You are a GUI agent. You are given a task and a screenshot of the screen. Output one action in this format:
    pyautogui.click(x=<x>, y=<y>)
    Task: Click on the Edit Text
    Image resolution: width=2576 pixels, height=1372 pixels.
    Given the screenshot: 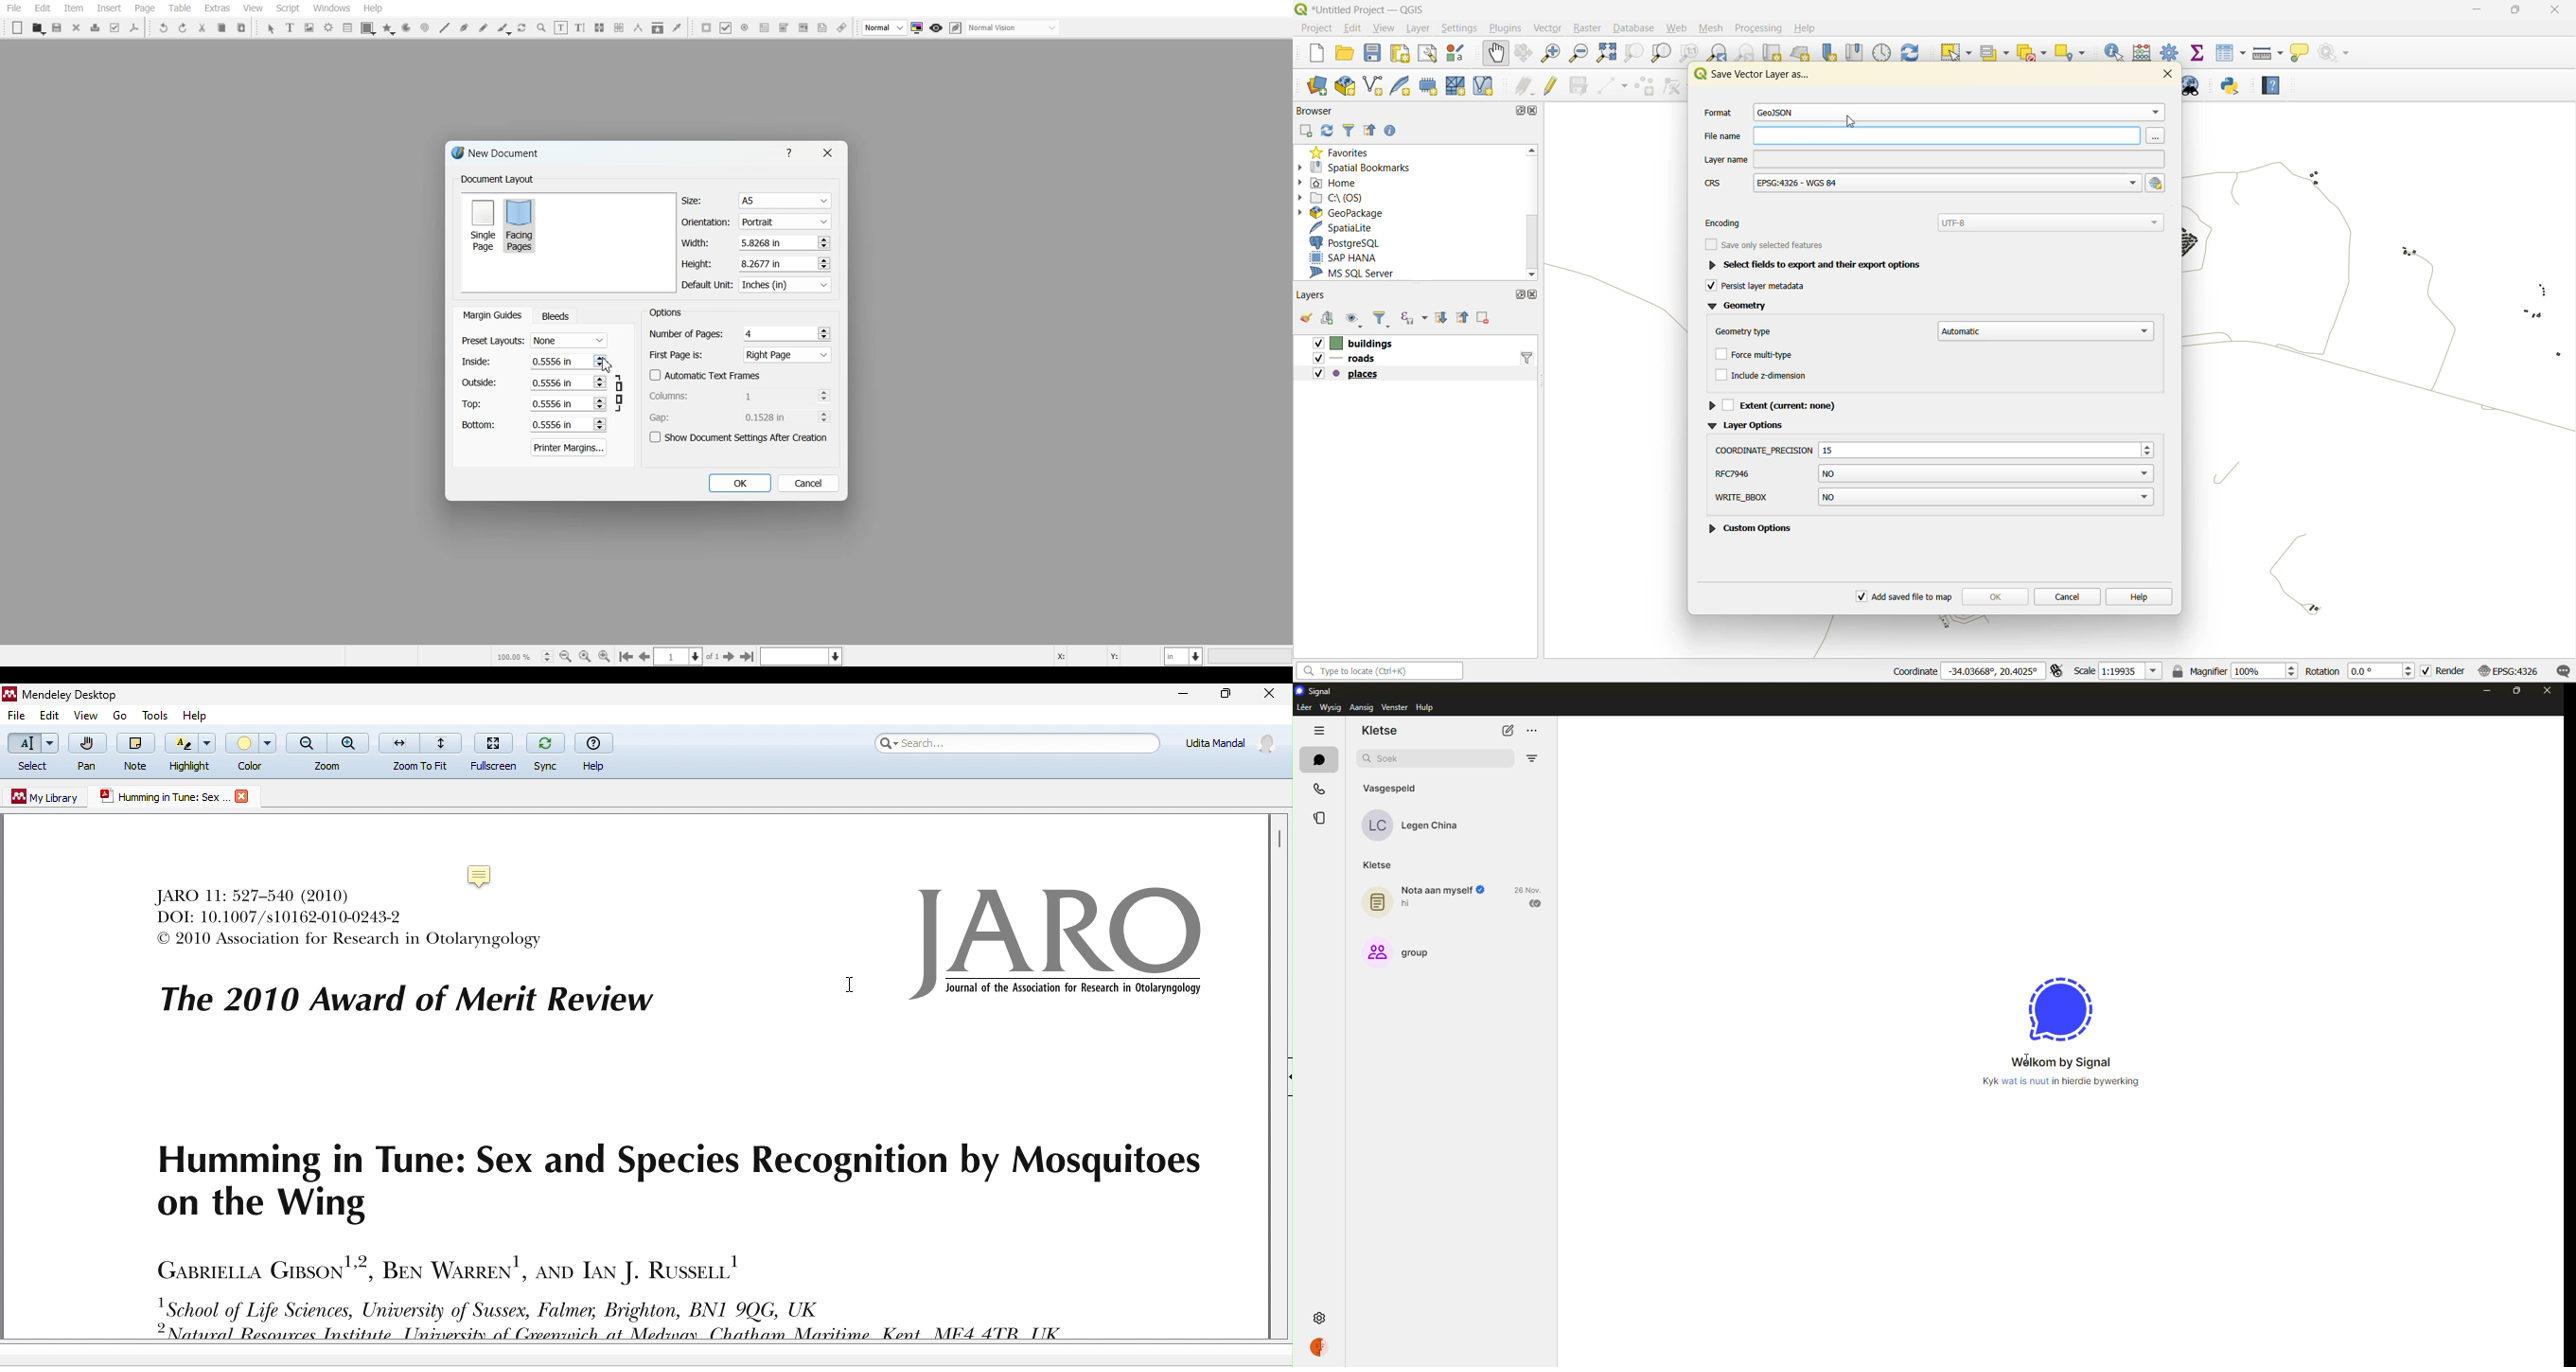 What is the action you would take?
    pyautogui.click(x=580, y=28)
    